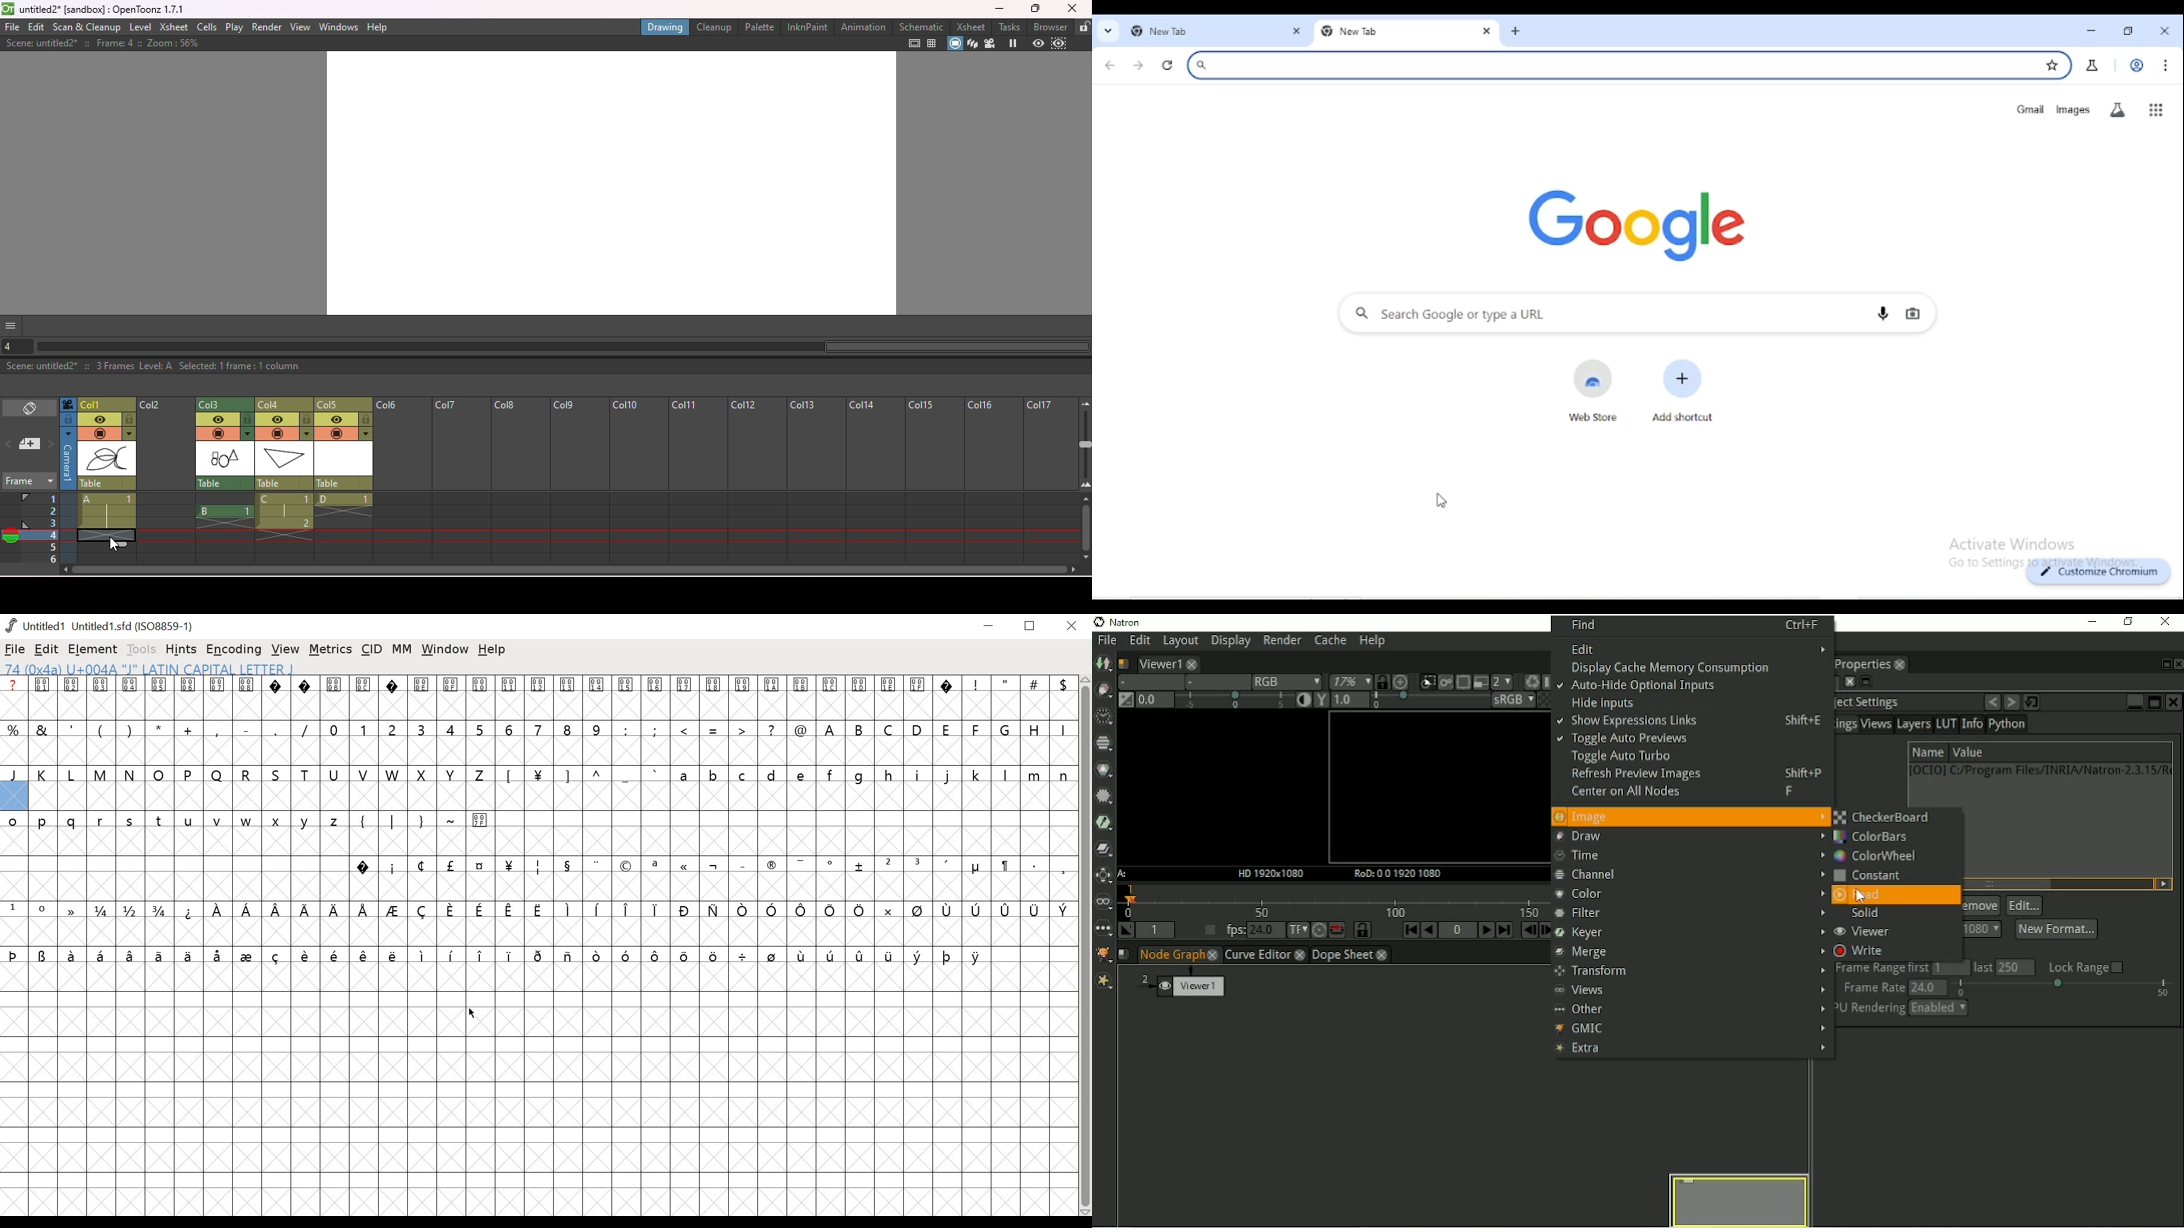  What do you see at coordinates (345, 484) in the screenshot?
I see `Table` at bounding box center [345, 484].